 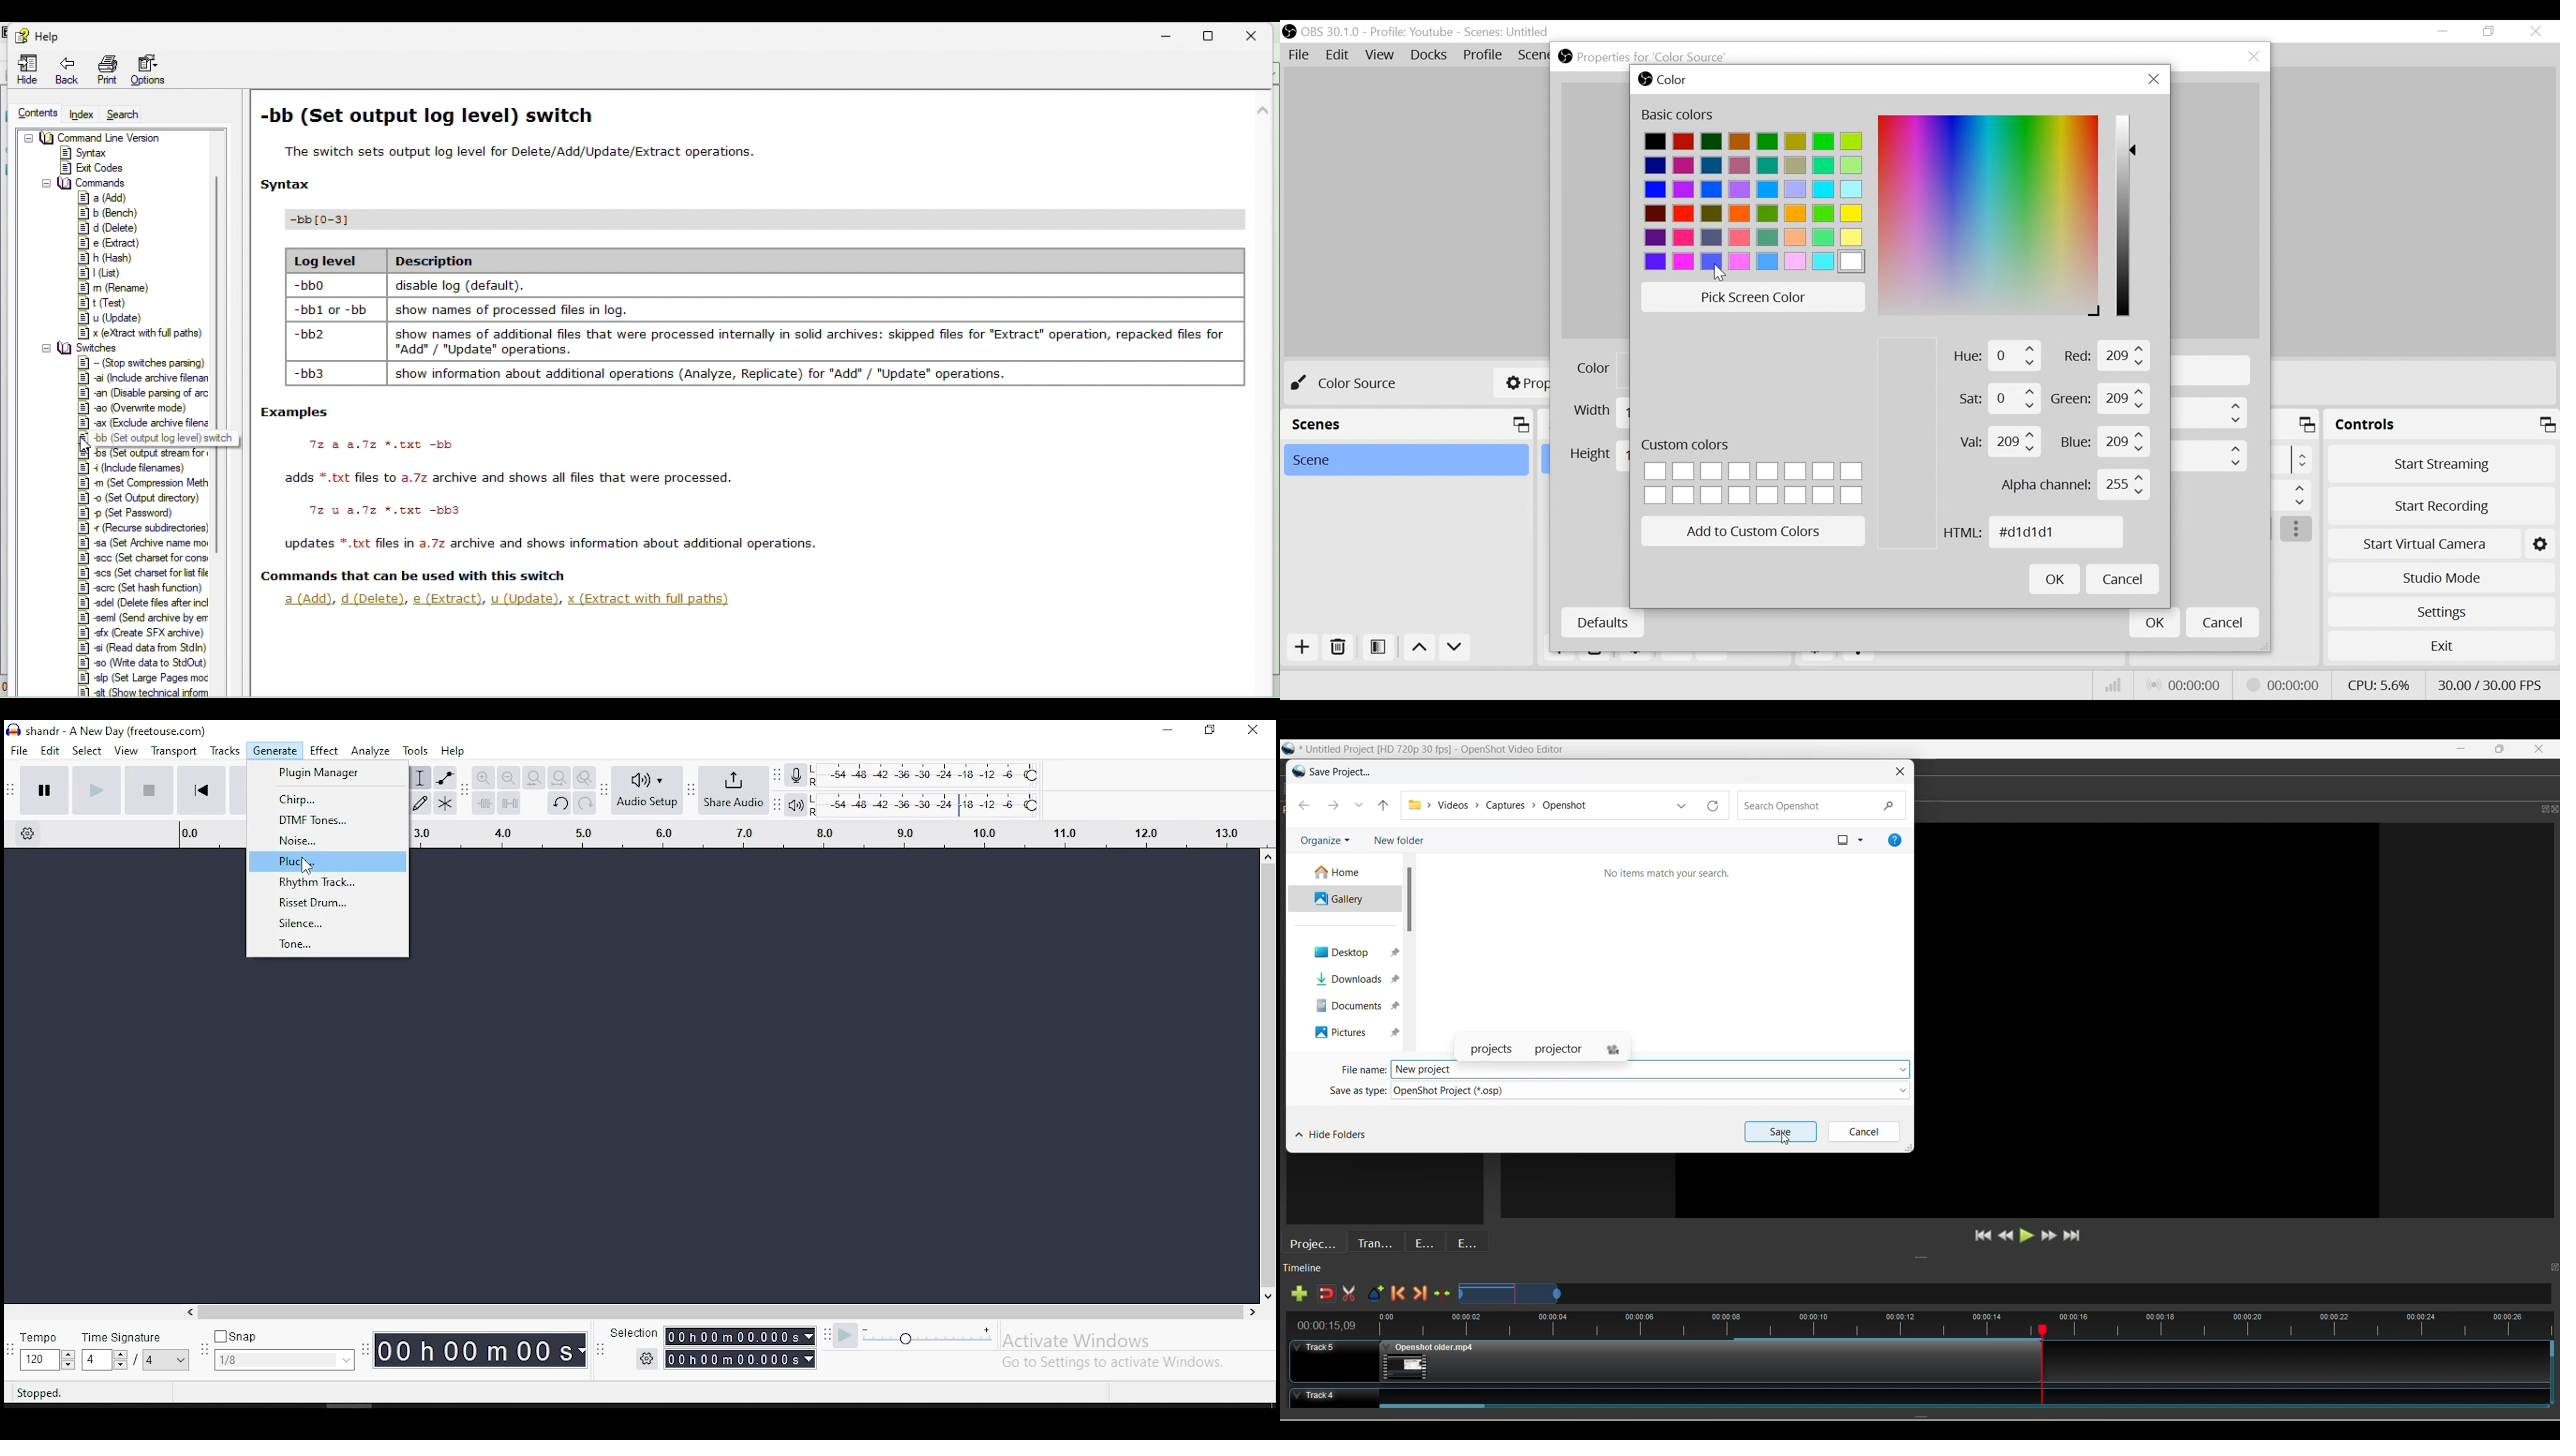 I want to click on Custom color option, so click(x=1751, y=483).